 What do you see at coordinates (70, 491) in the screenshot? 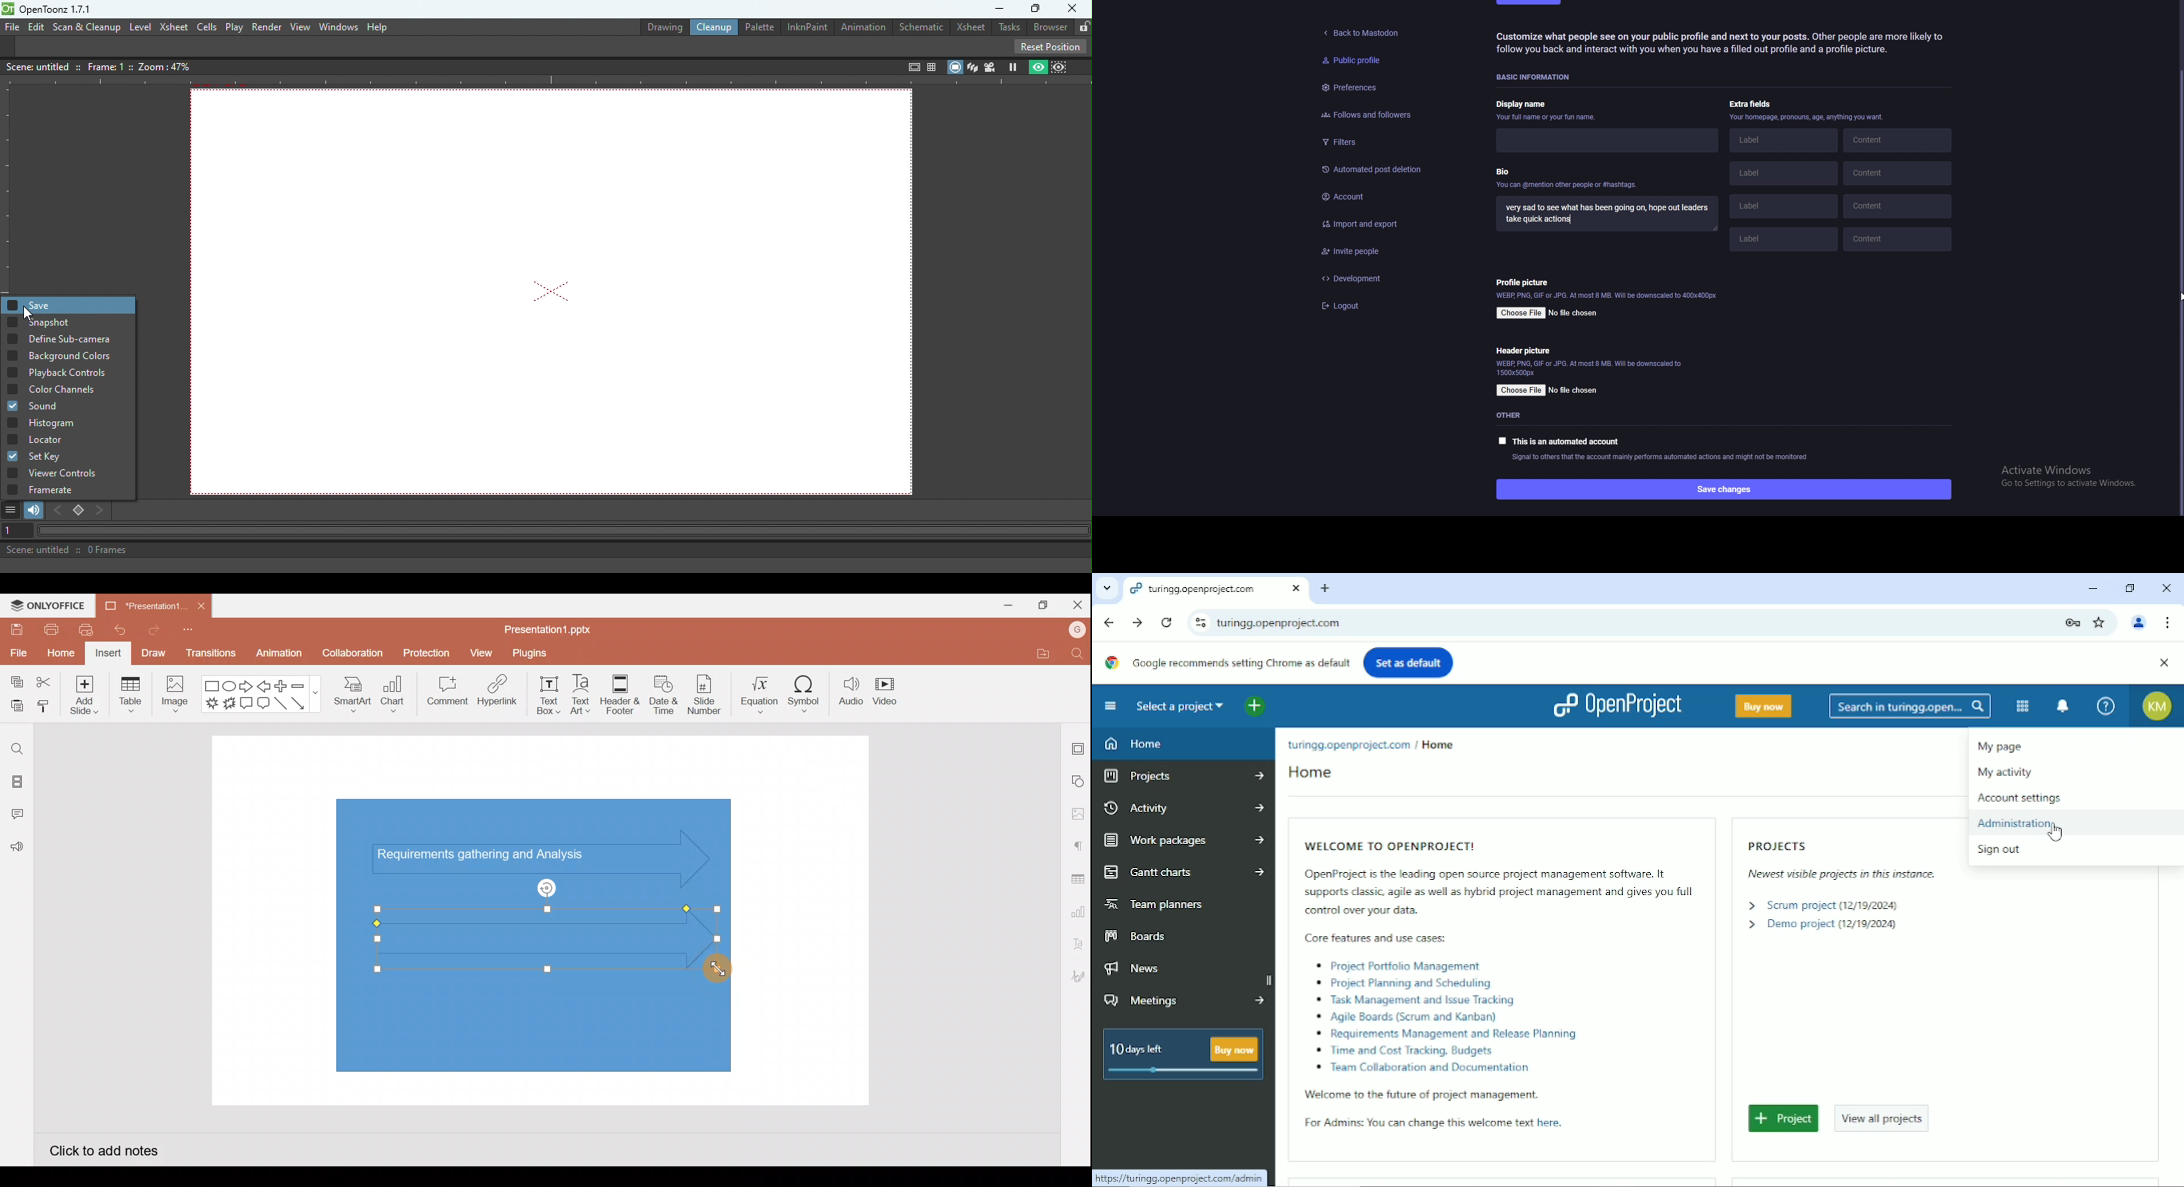
I see `Framerate` at bounding box center [70, 491].